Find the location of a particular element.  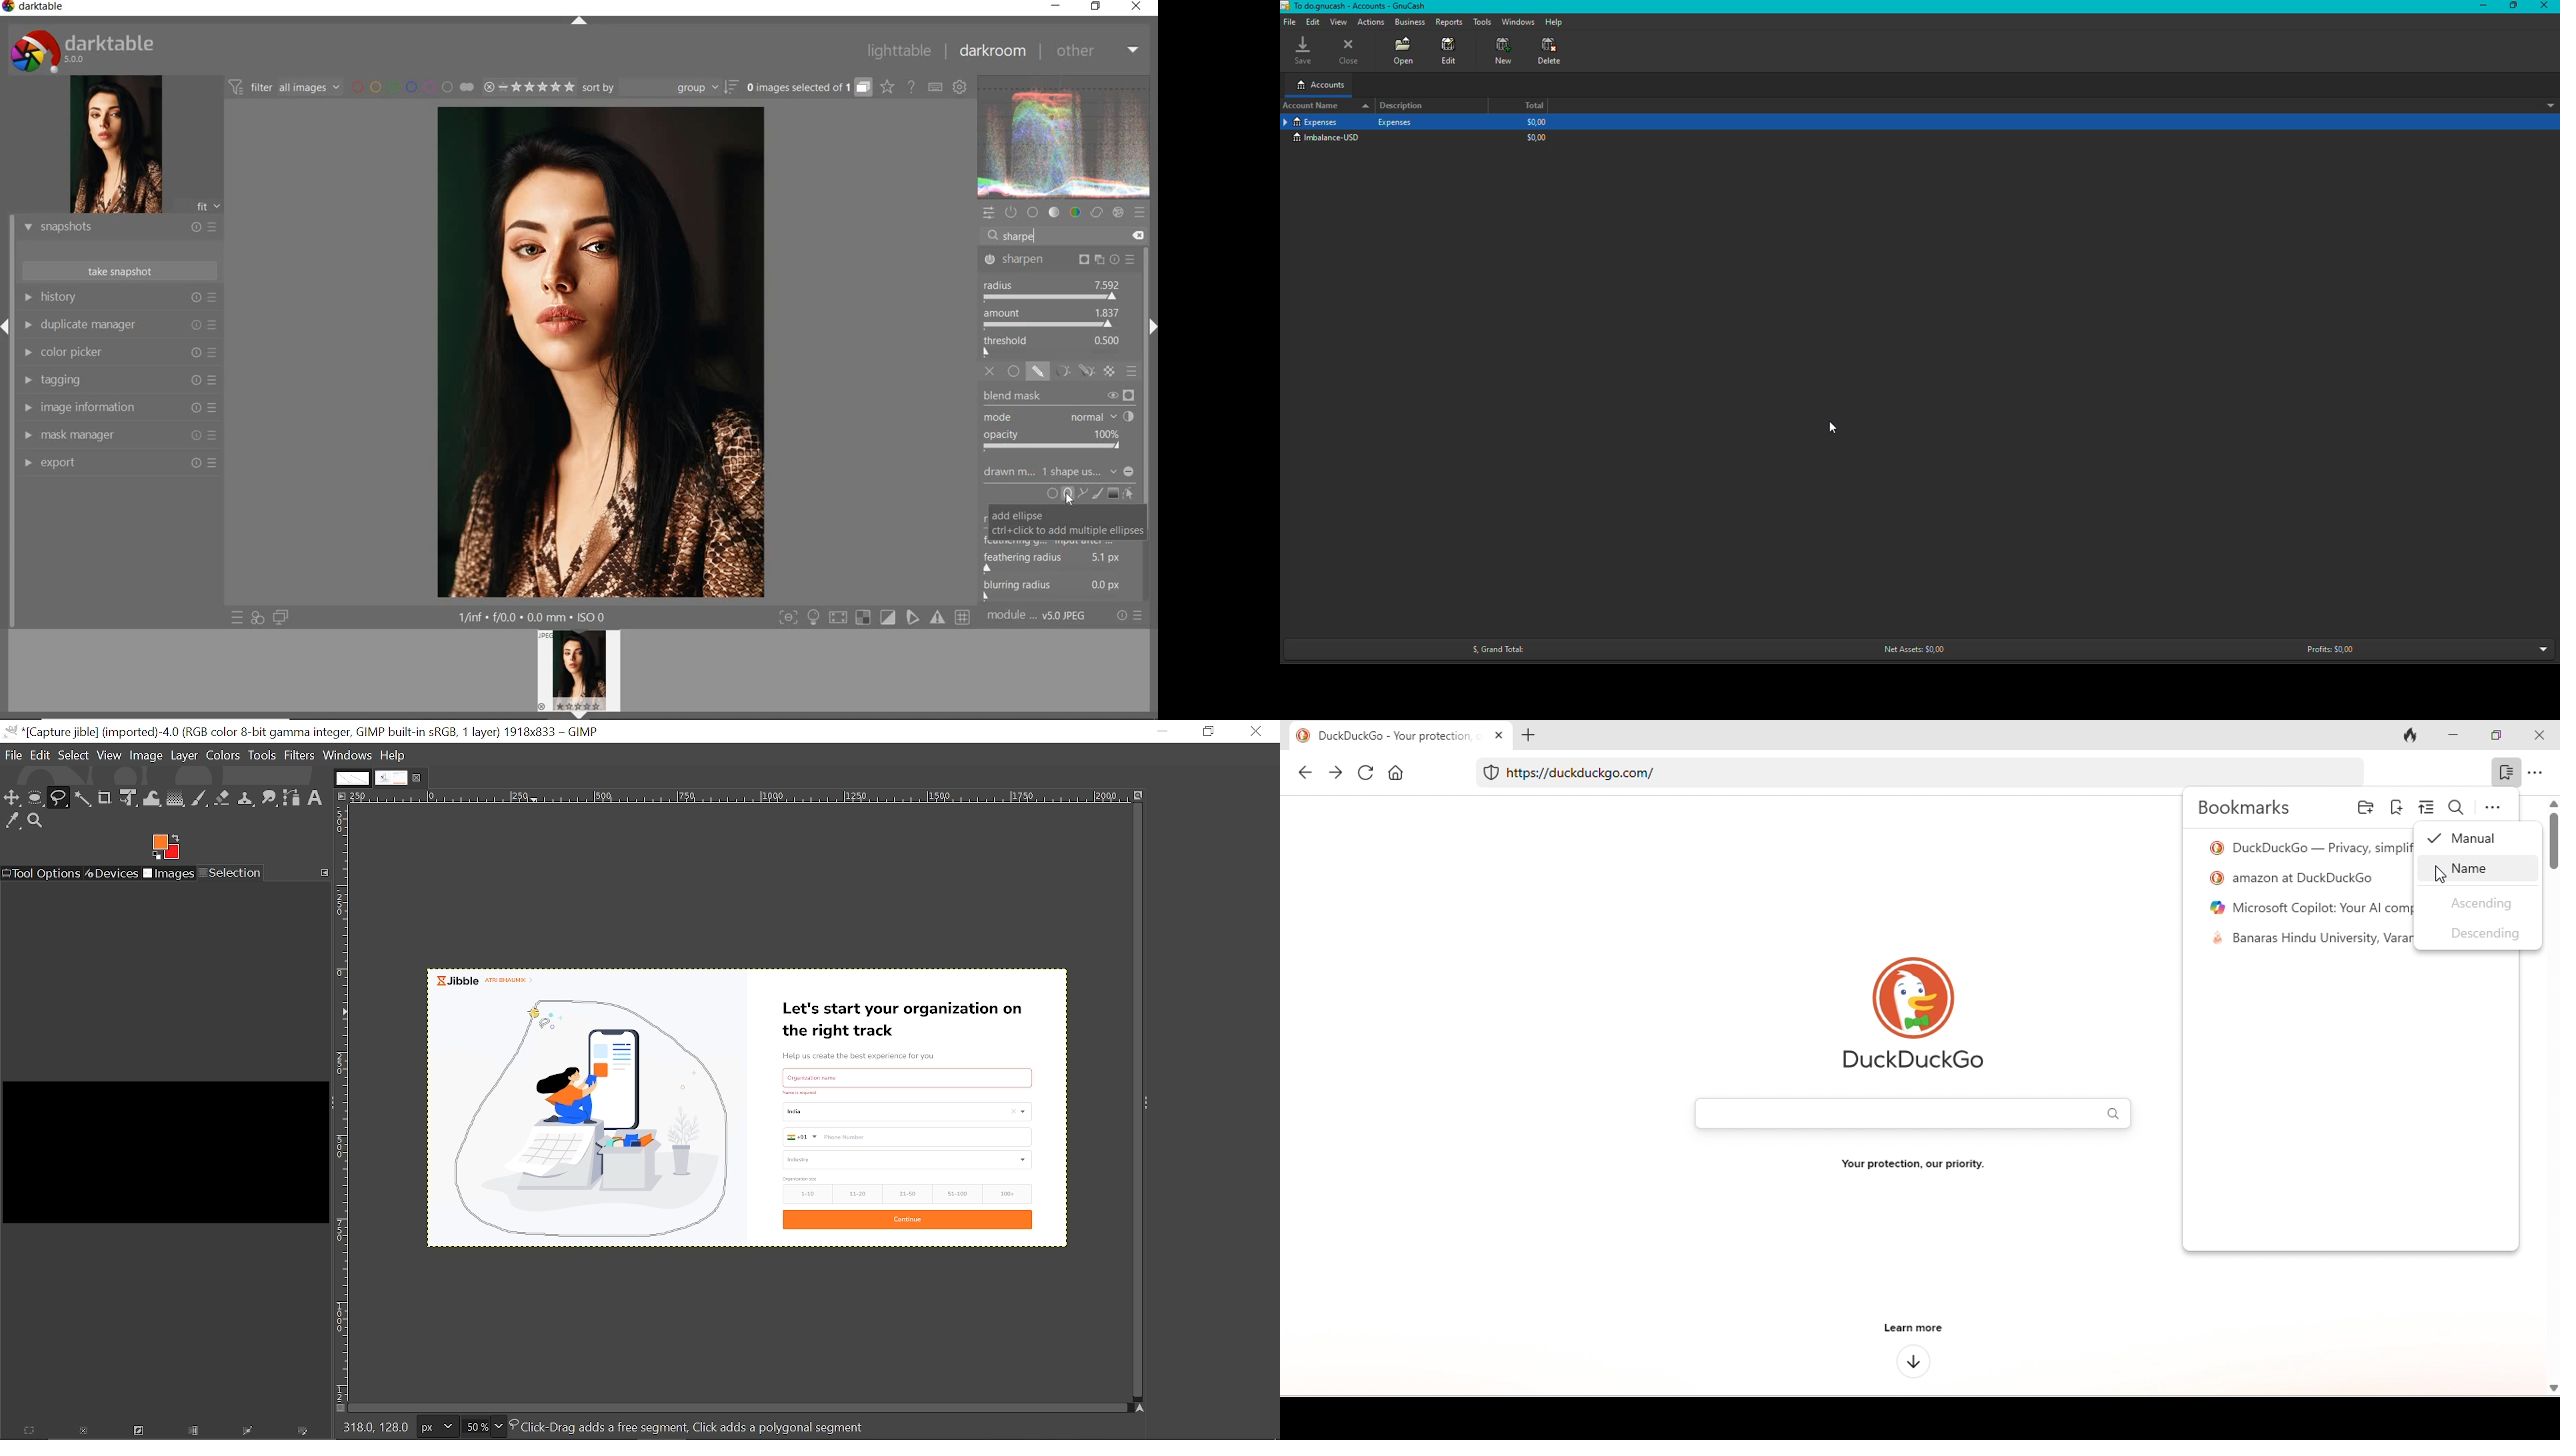

SYSTEM NAME is located at coordinates (38, 8).